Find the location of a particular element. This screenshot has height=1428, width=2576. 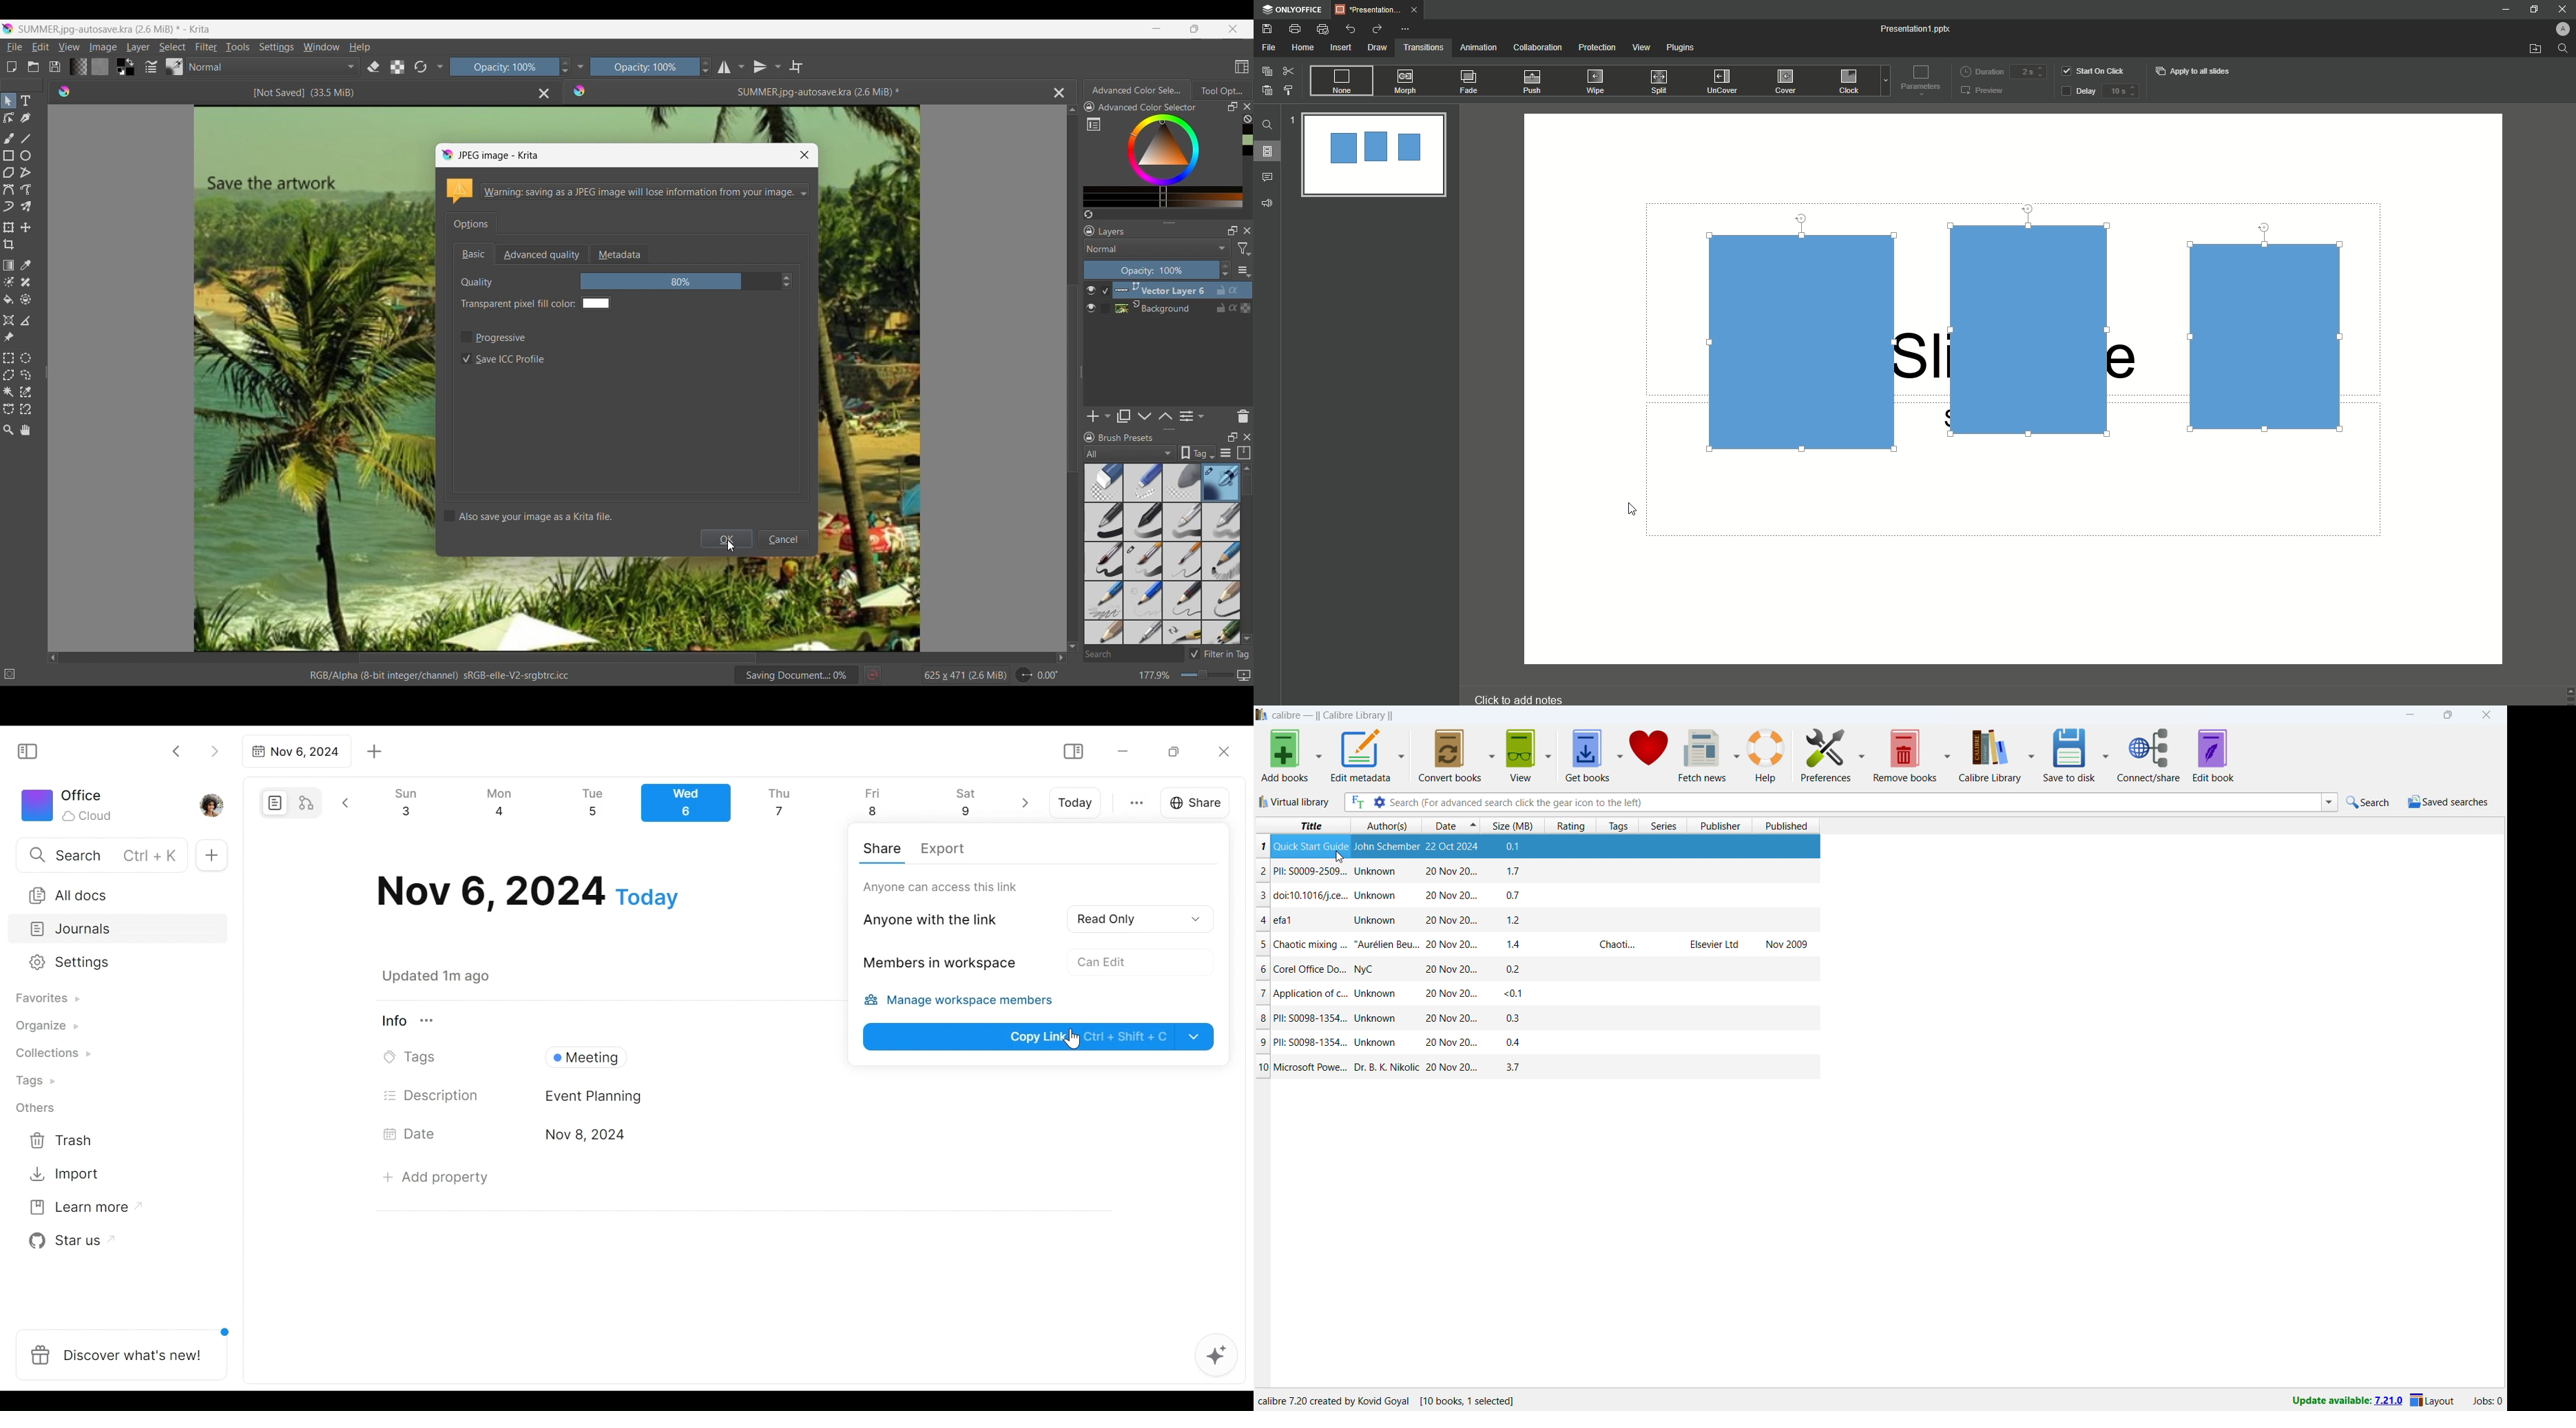

Measure distance between two points is located at coordinates (27, 321).